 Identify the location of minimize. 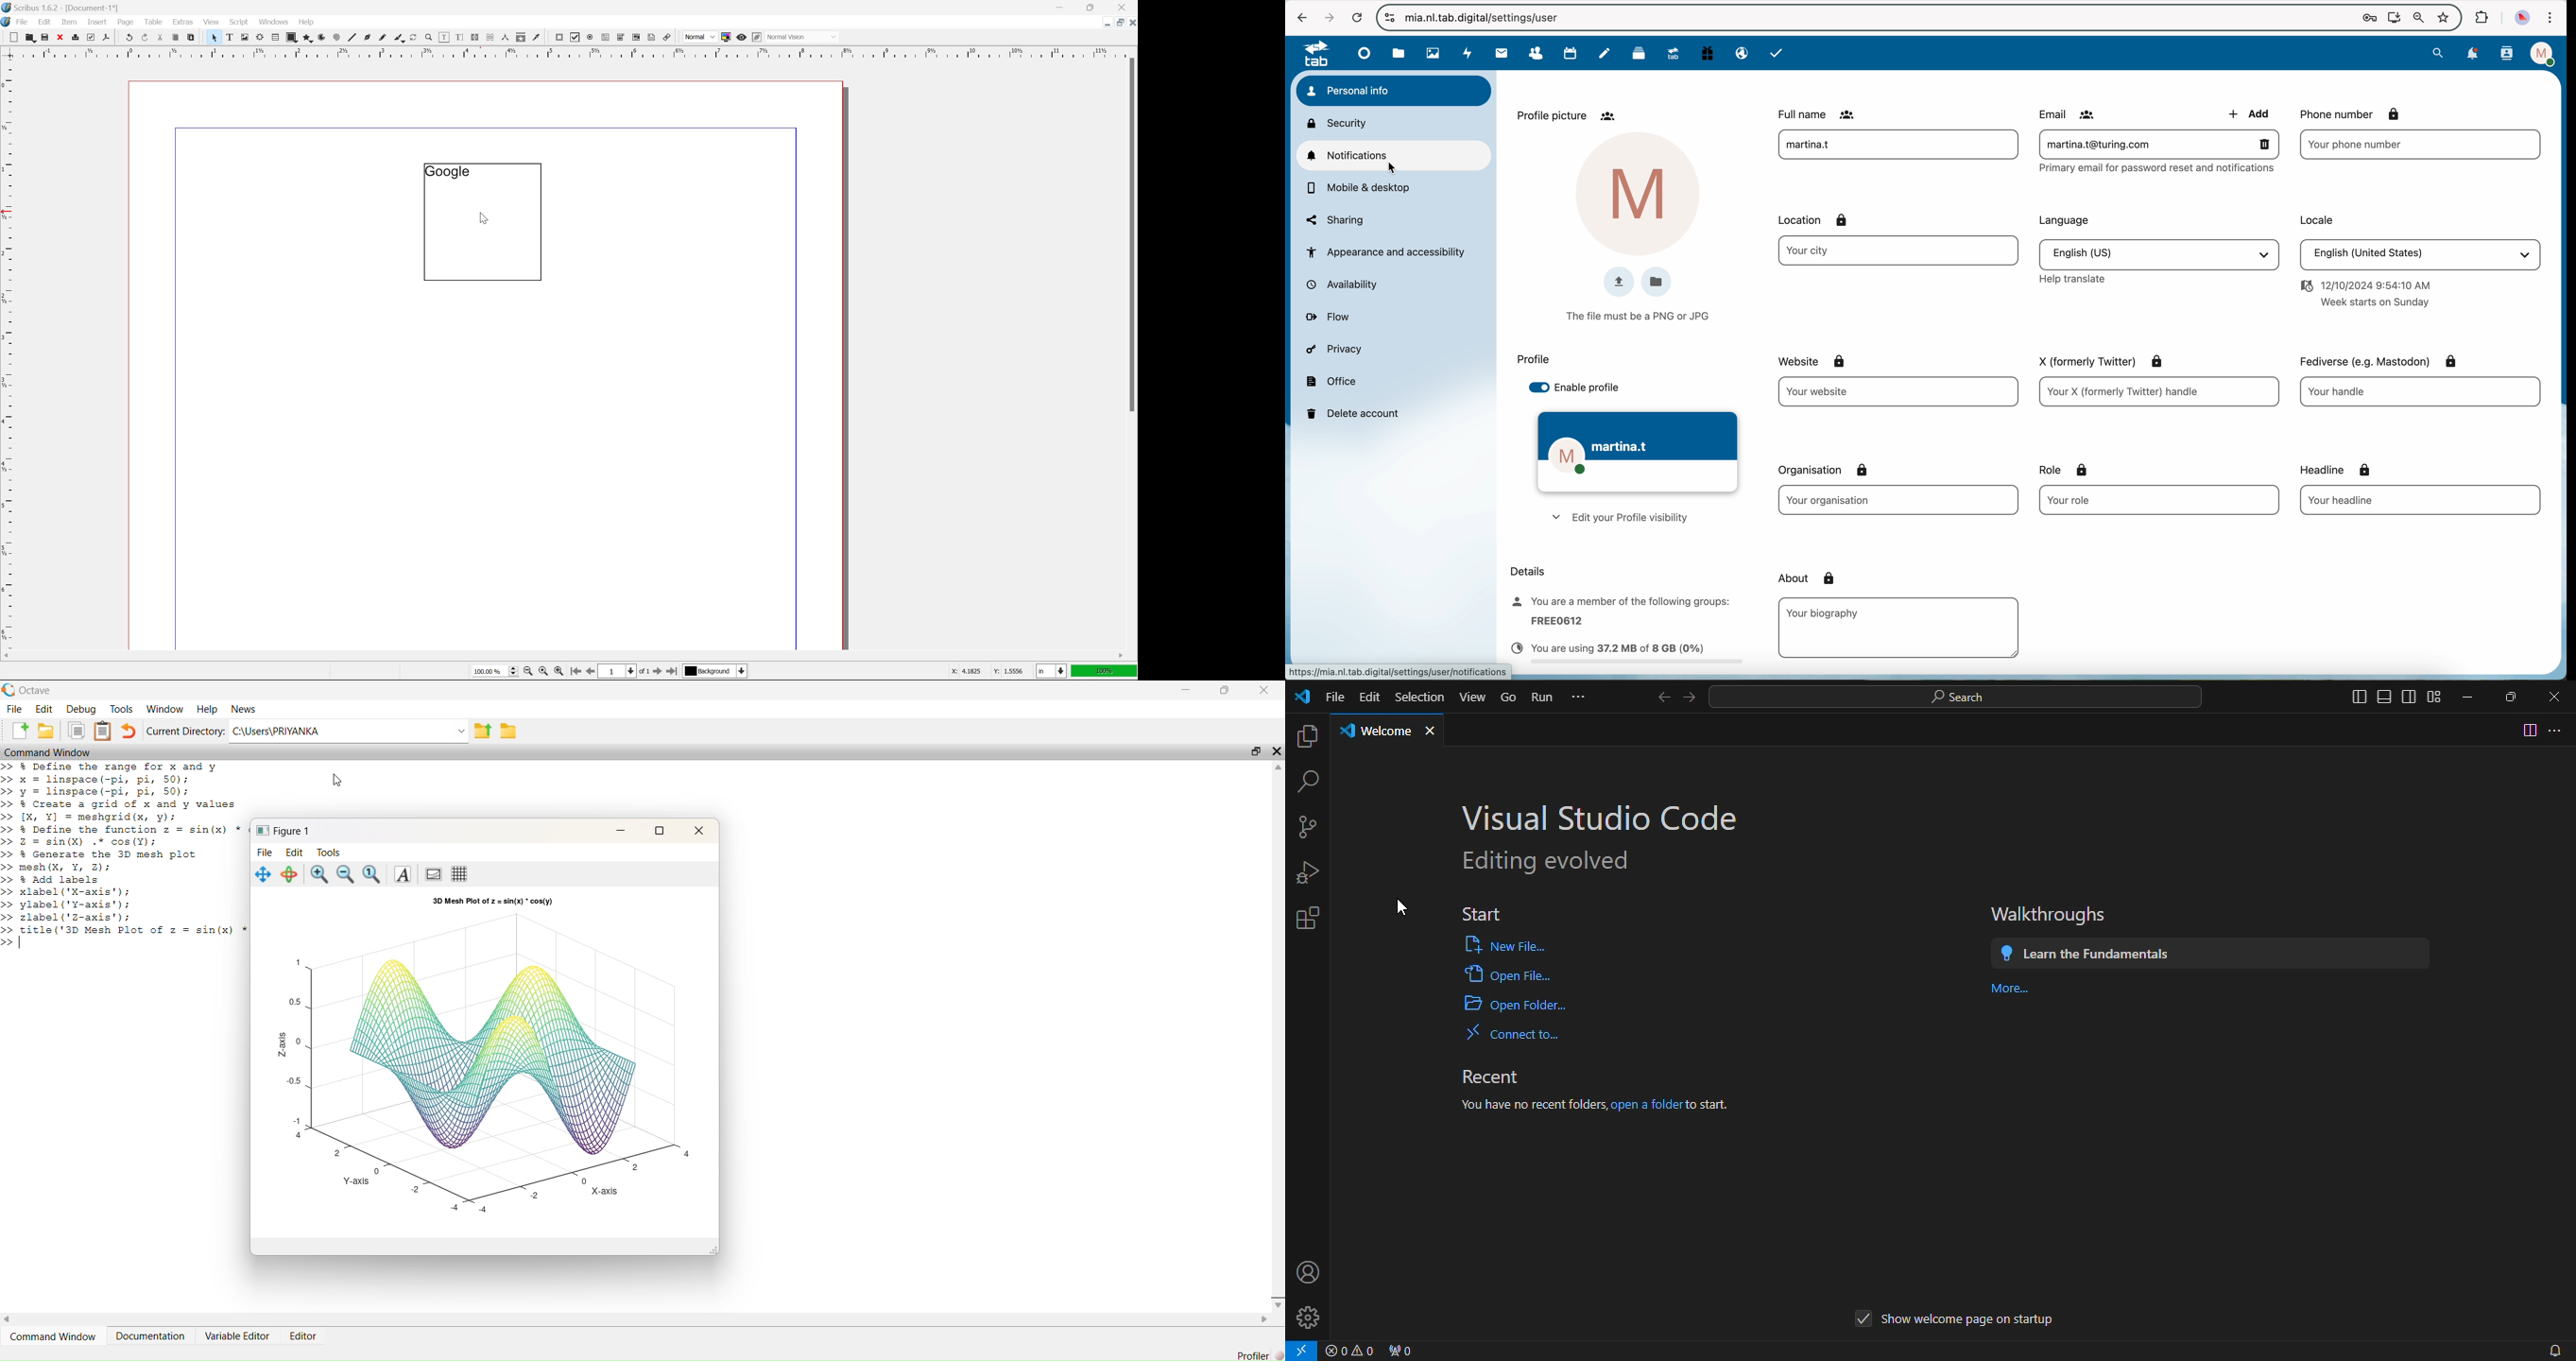
(1102, 21).